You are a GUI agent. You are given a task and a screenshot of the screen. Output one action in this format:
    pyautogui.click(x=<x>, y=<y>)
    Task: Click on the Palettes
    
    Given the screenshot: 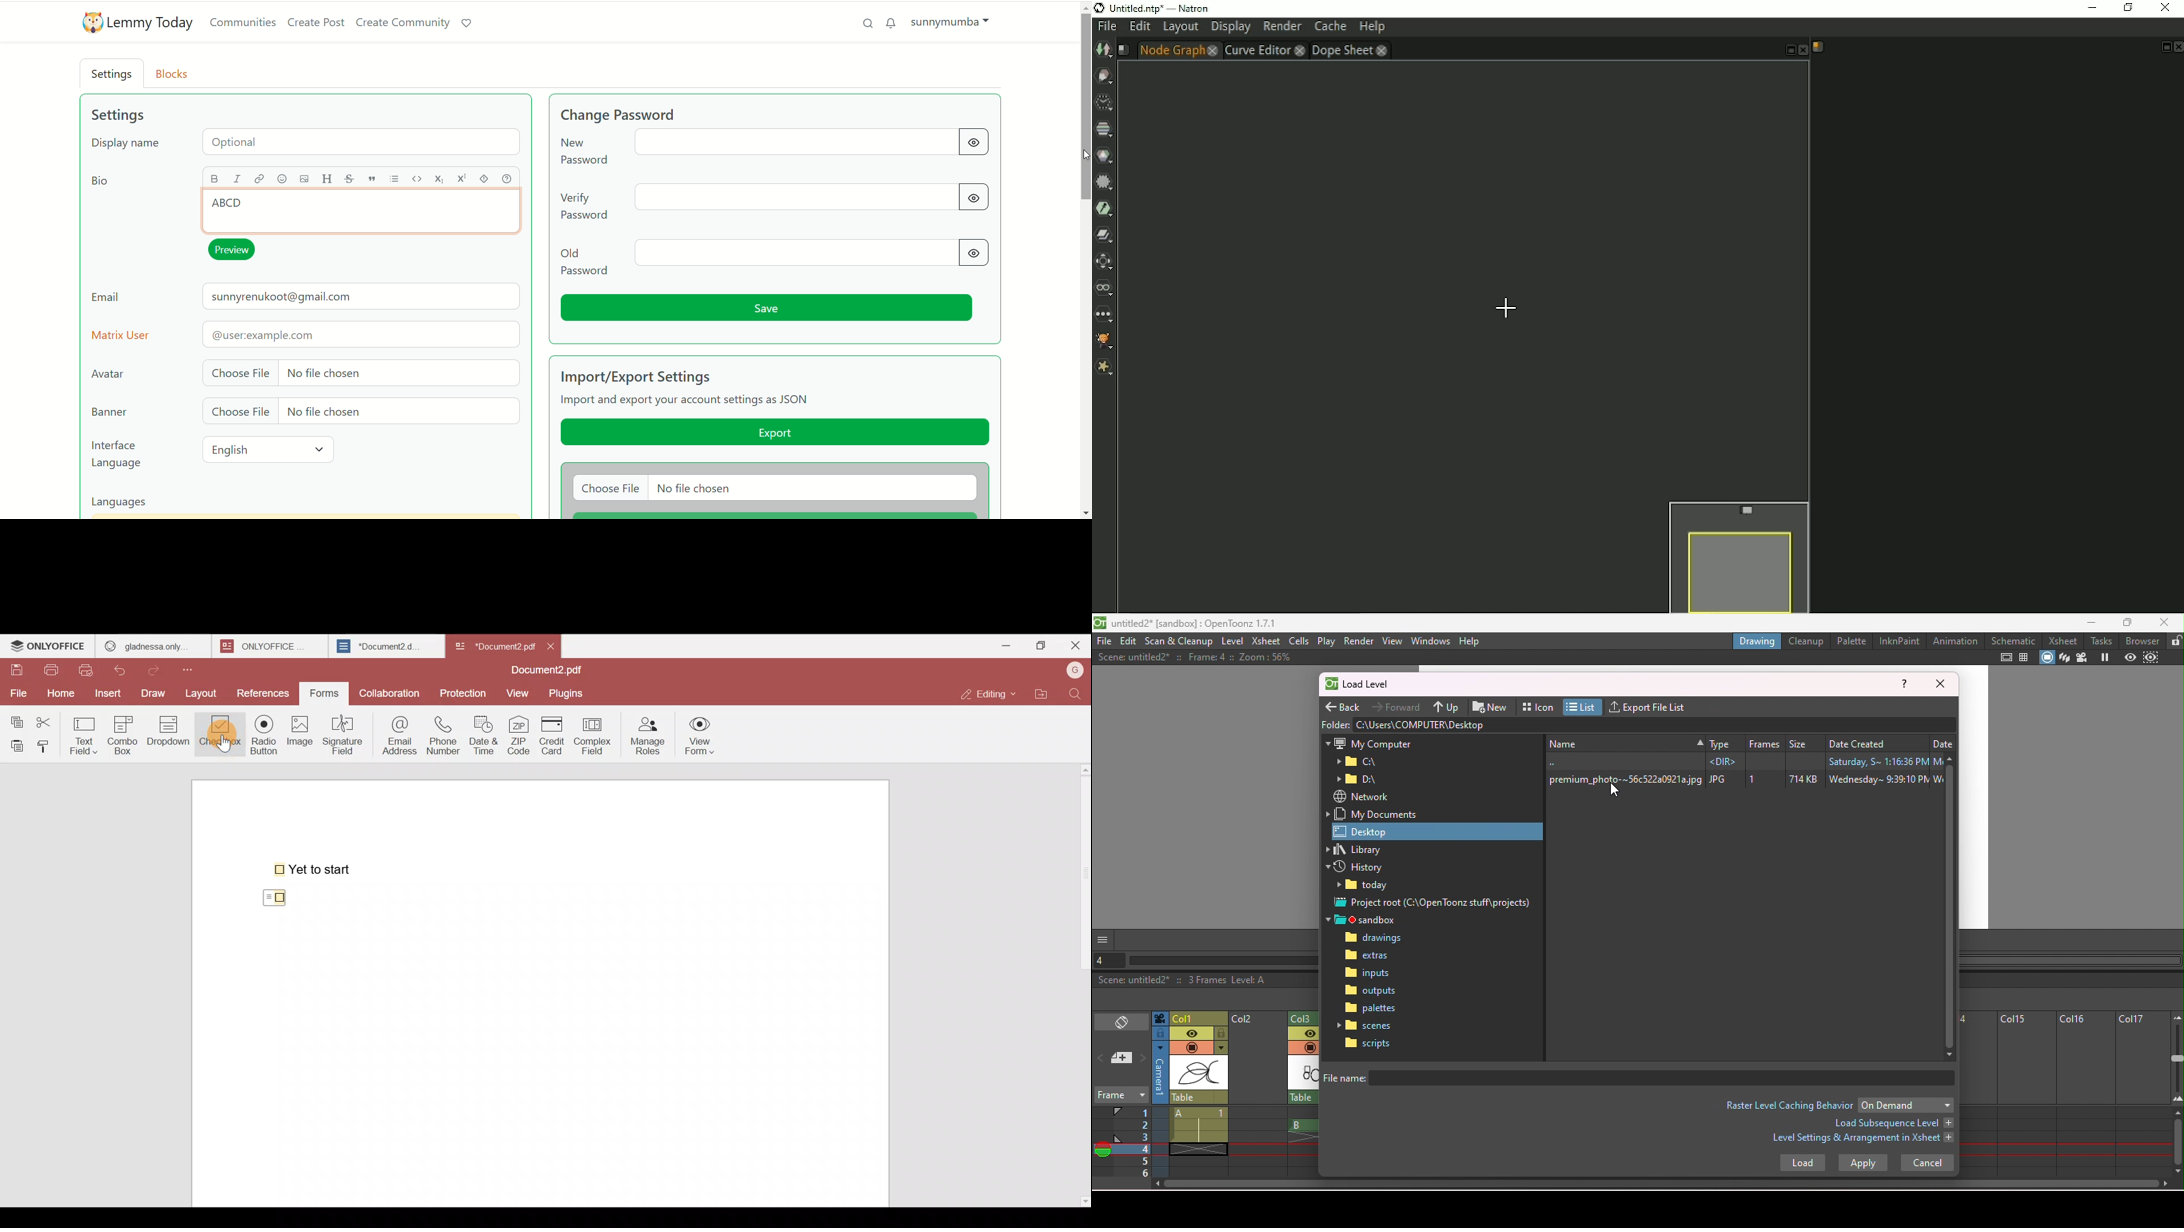 What is the action you would take?
    pyautogui.click(x=1372, y=1008)
    